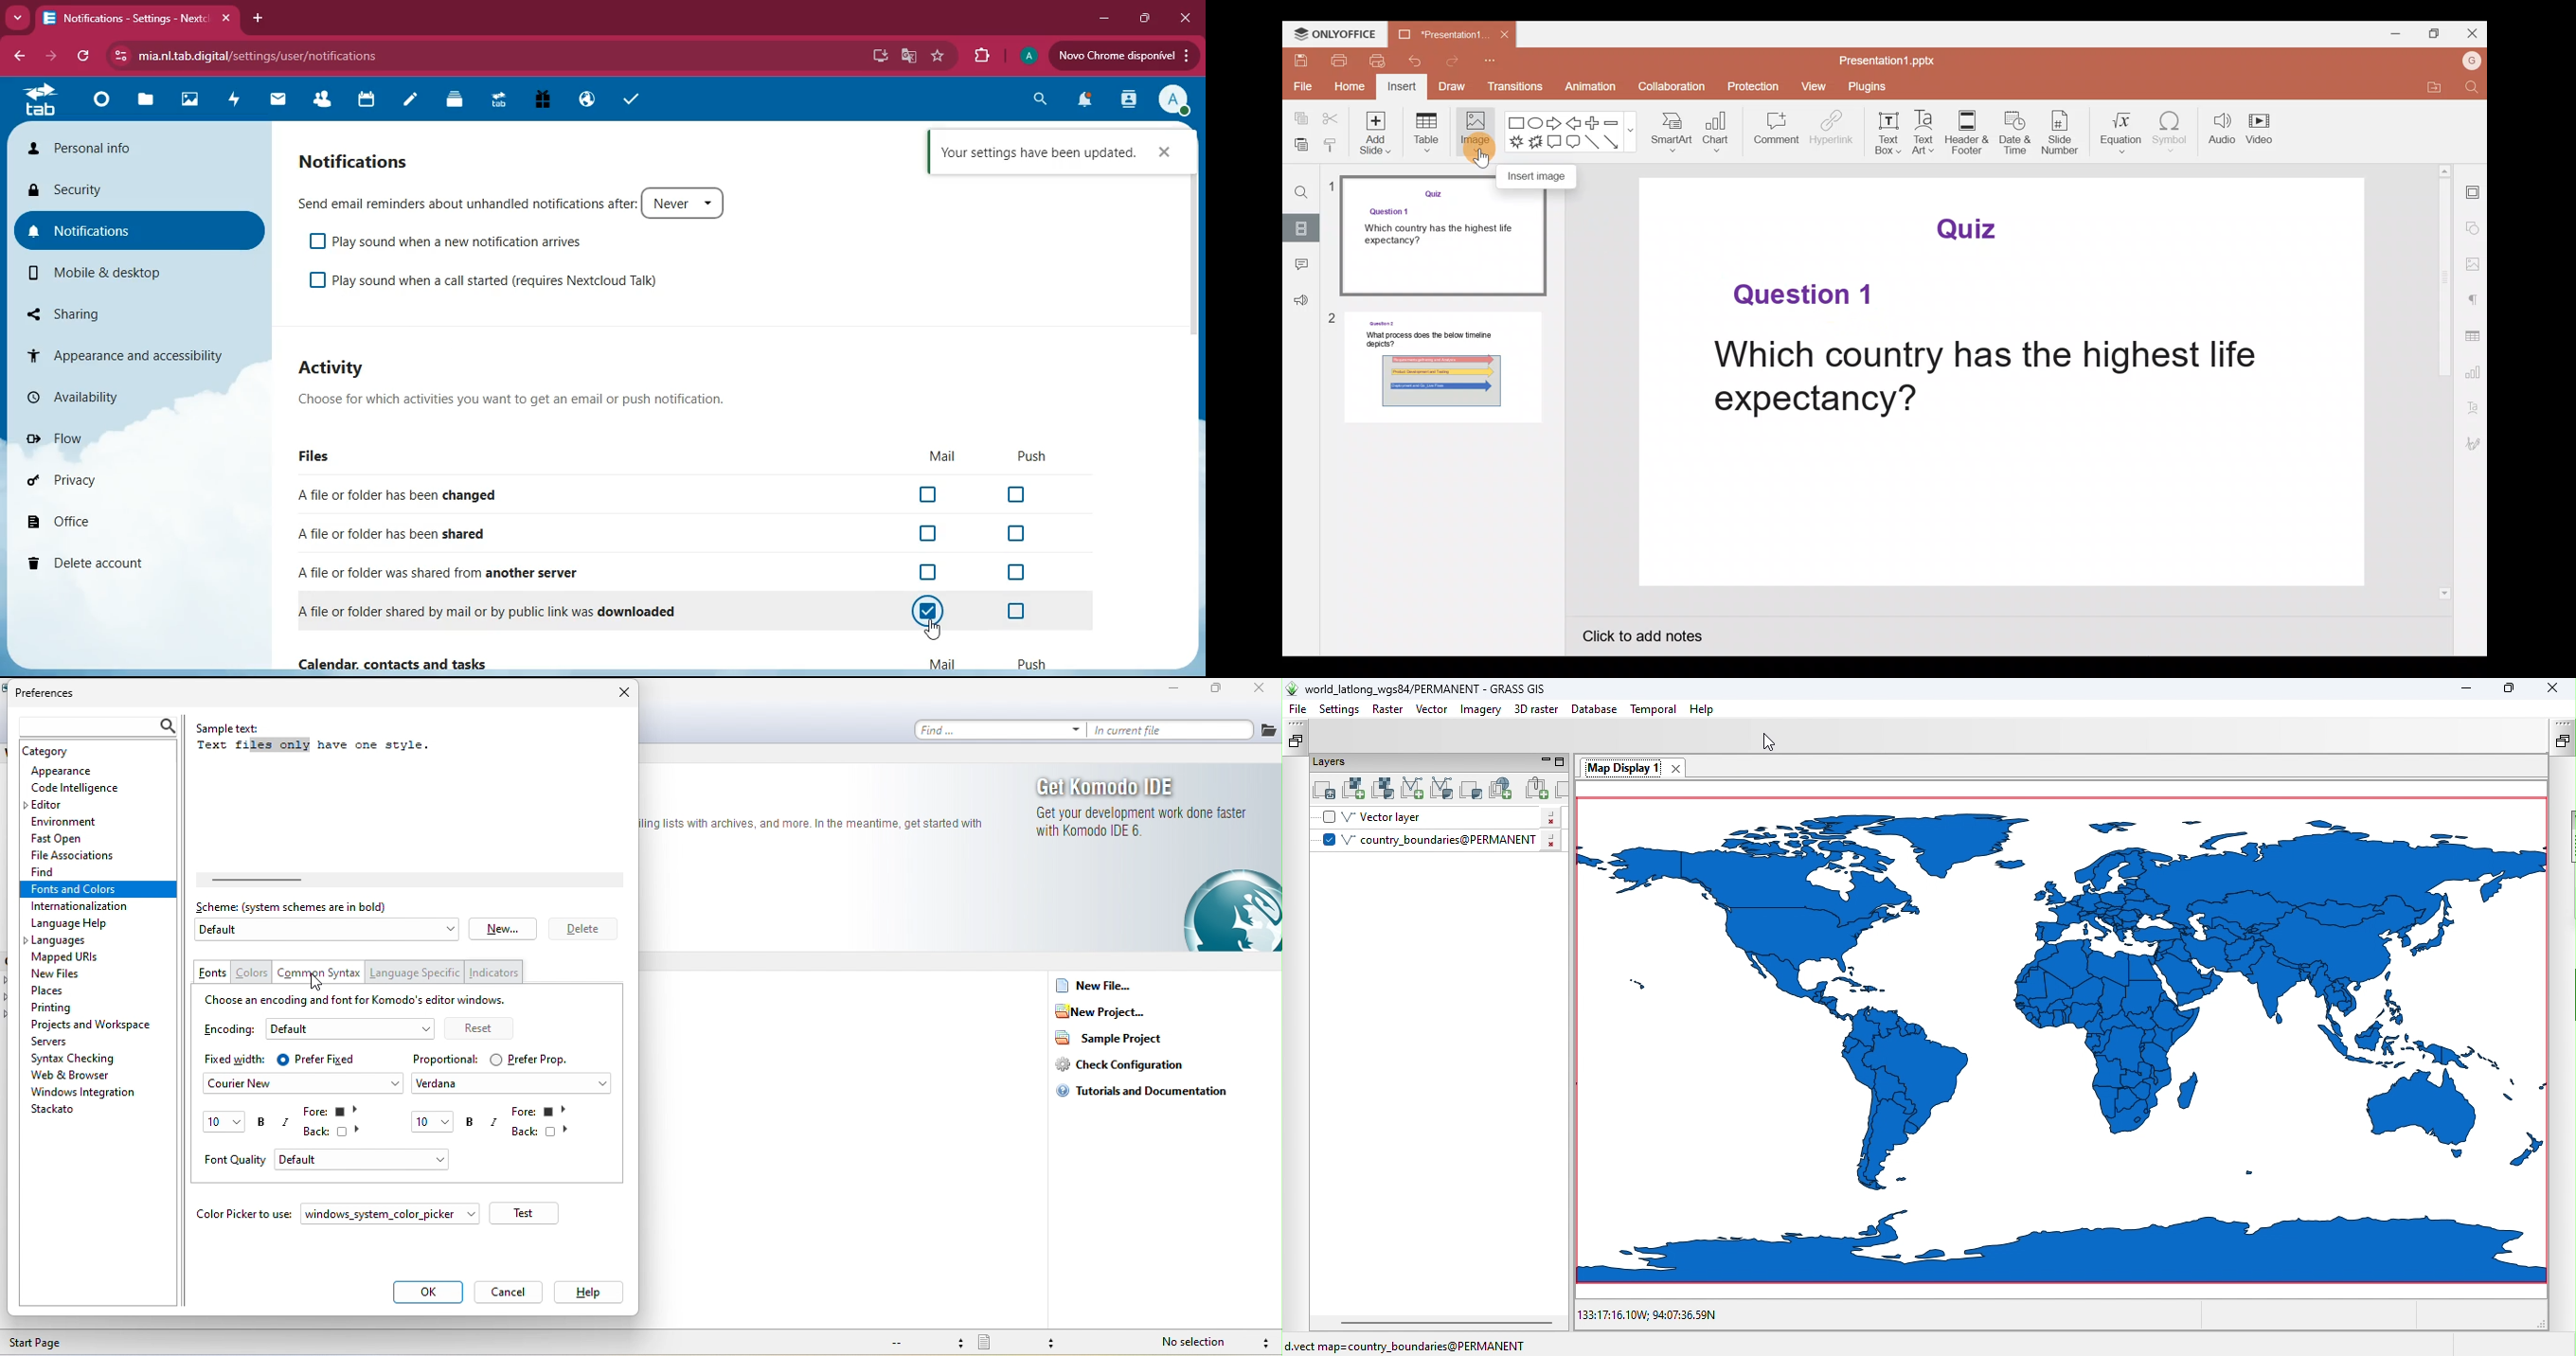  I want to click on add tab, so click(261, 19).